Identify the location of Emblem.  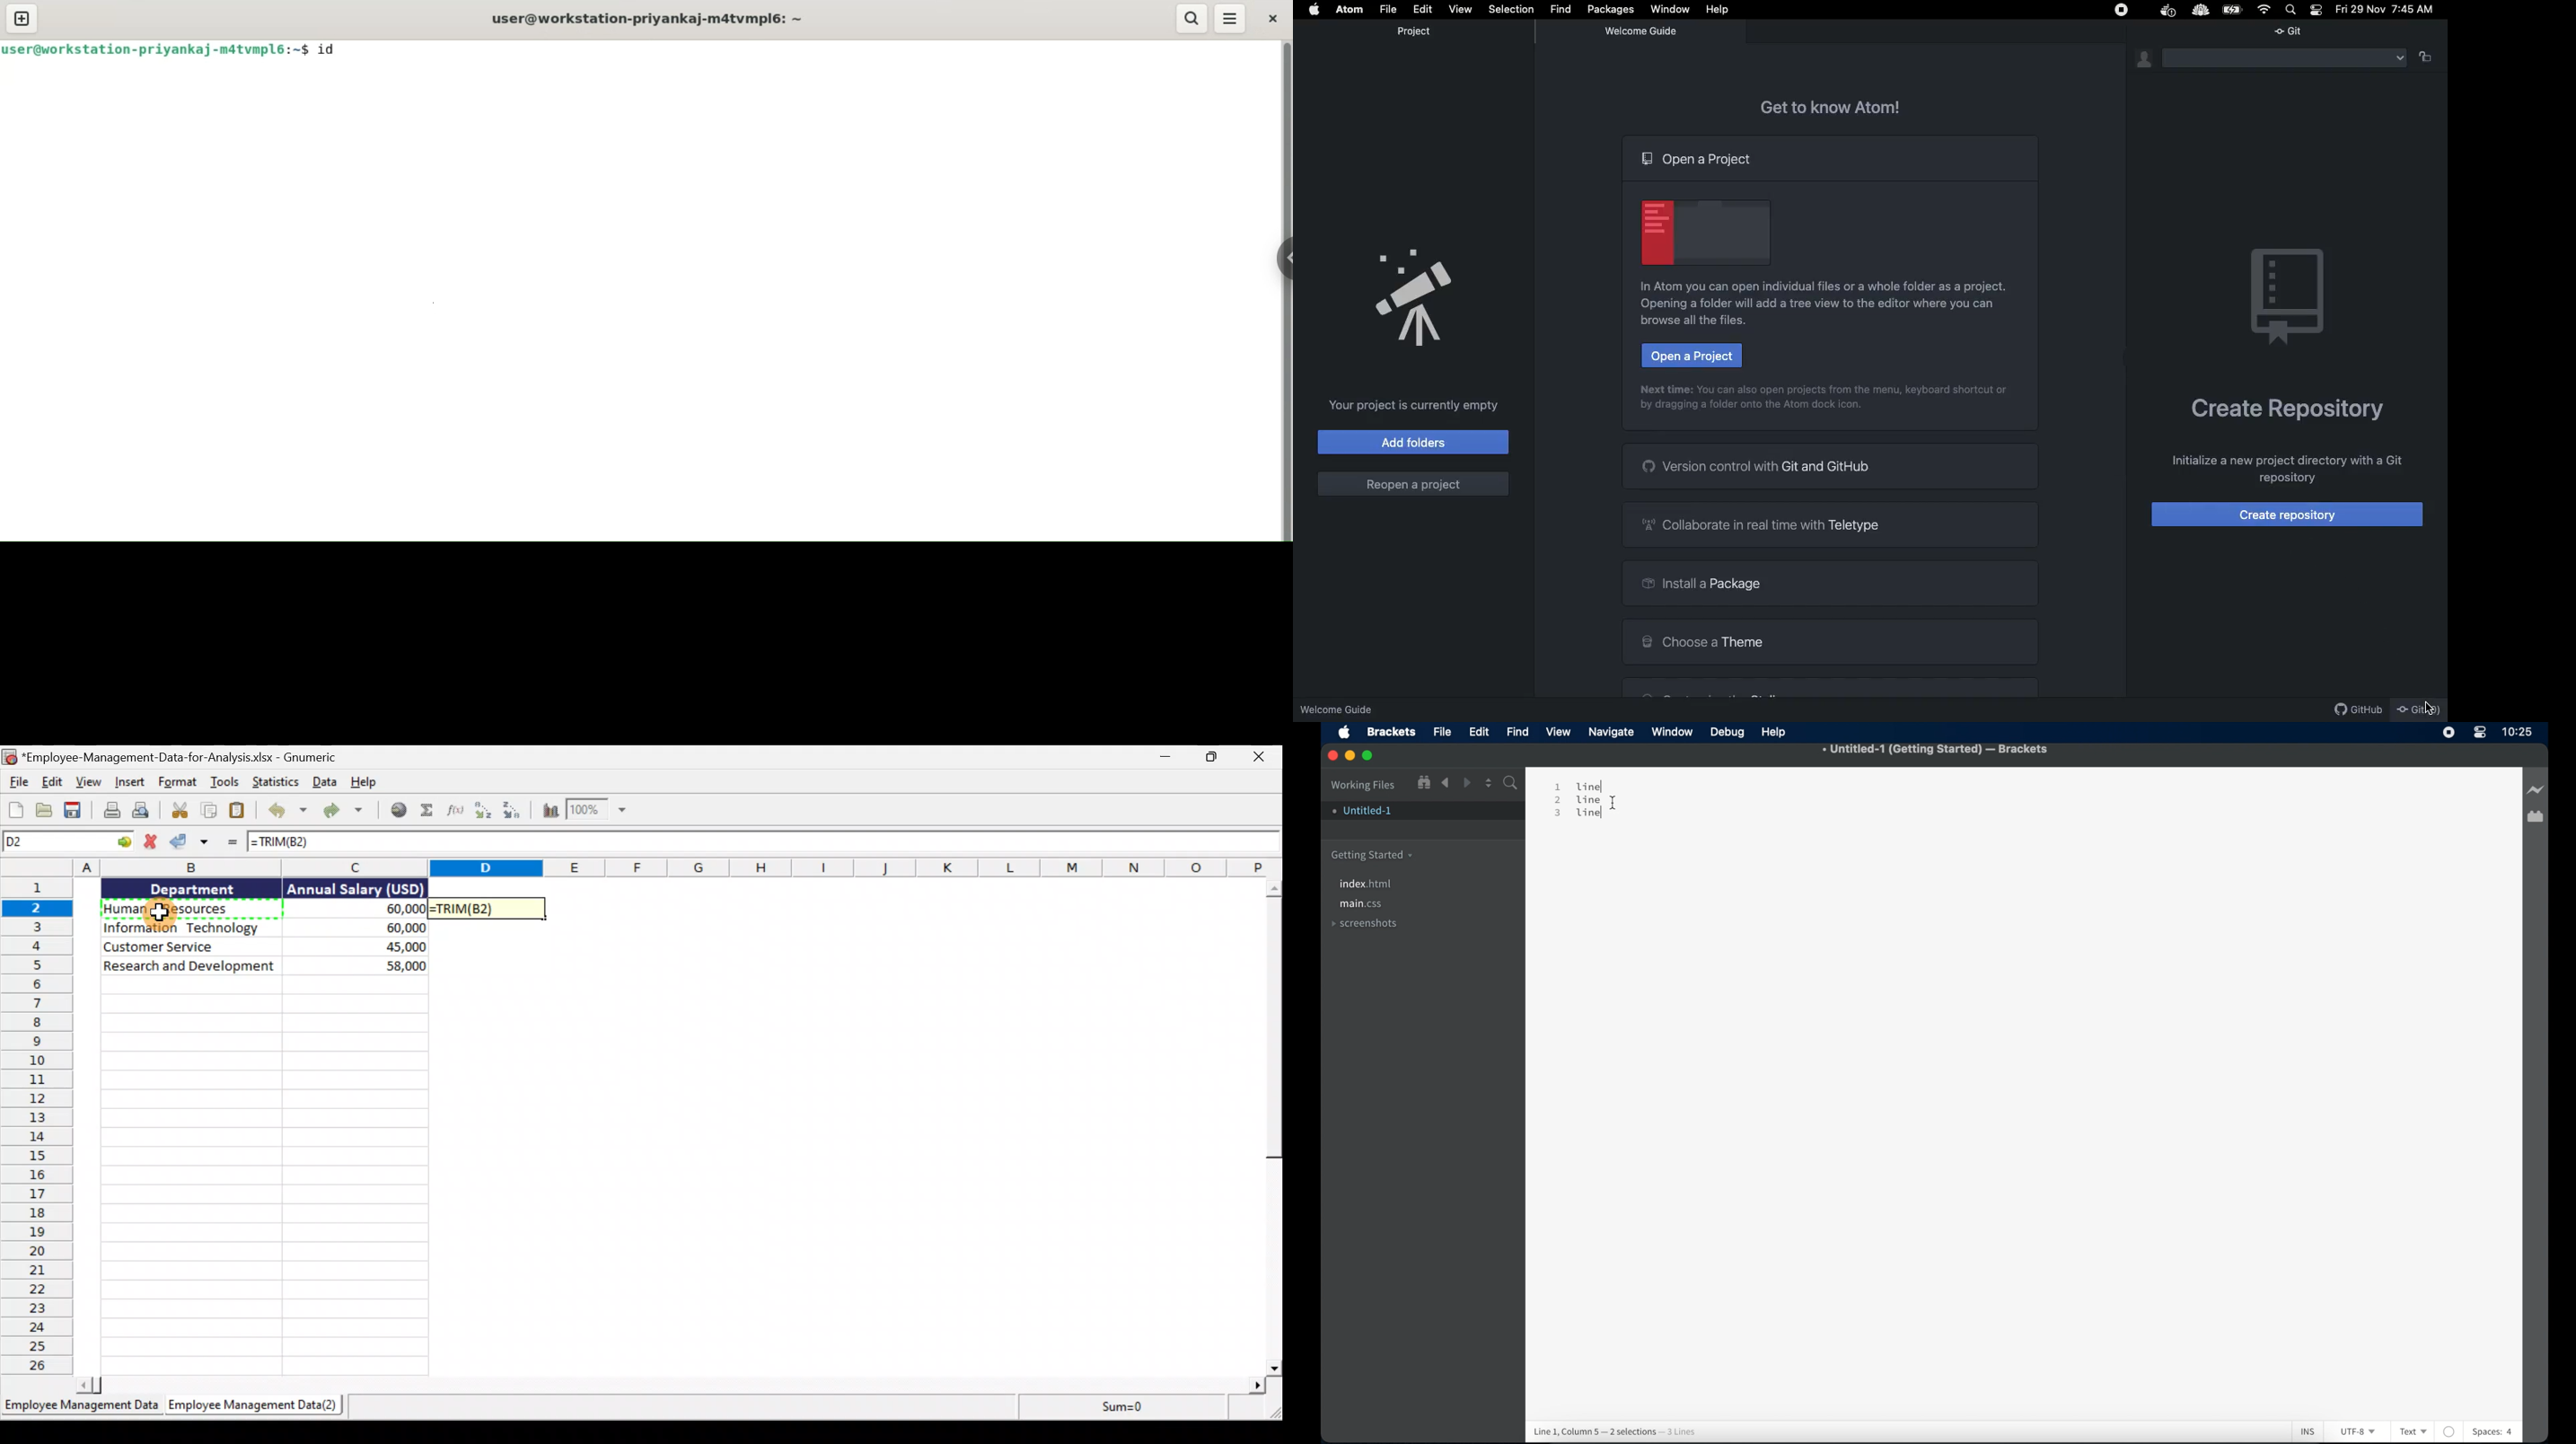
(1704, 229).